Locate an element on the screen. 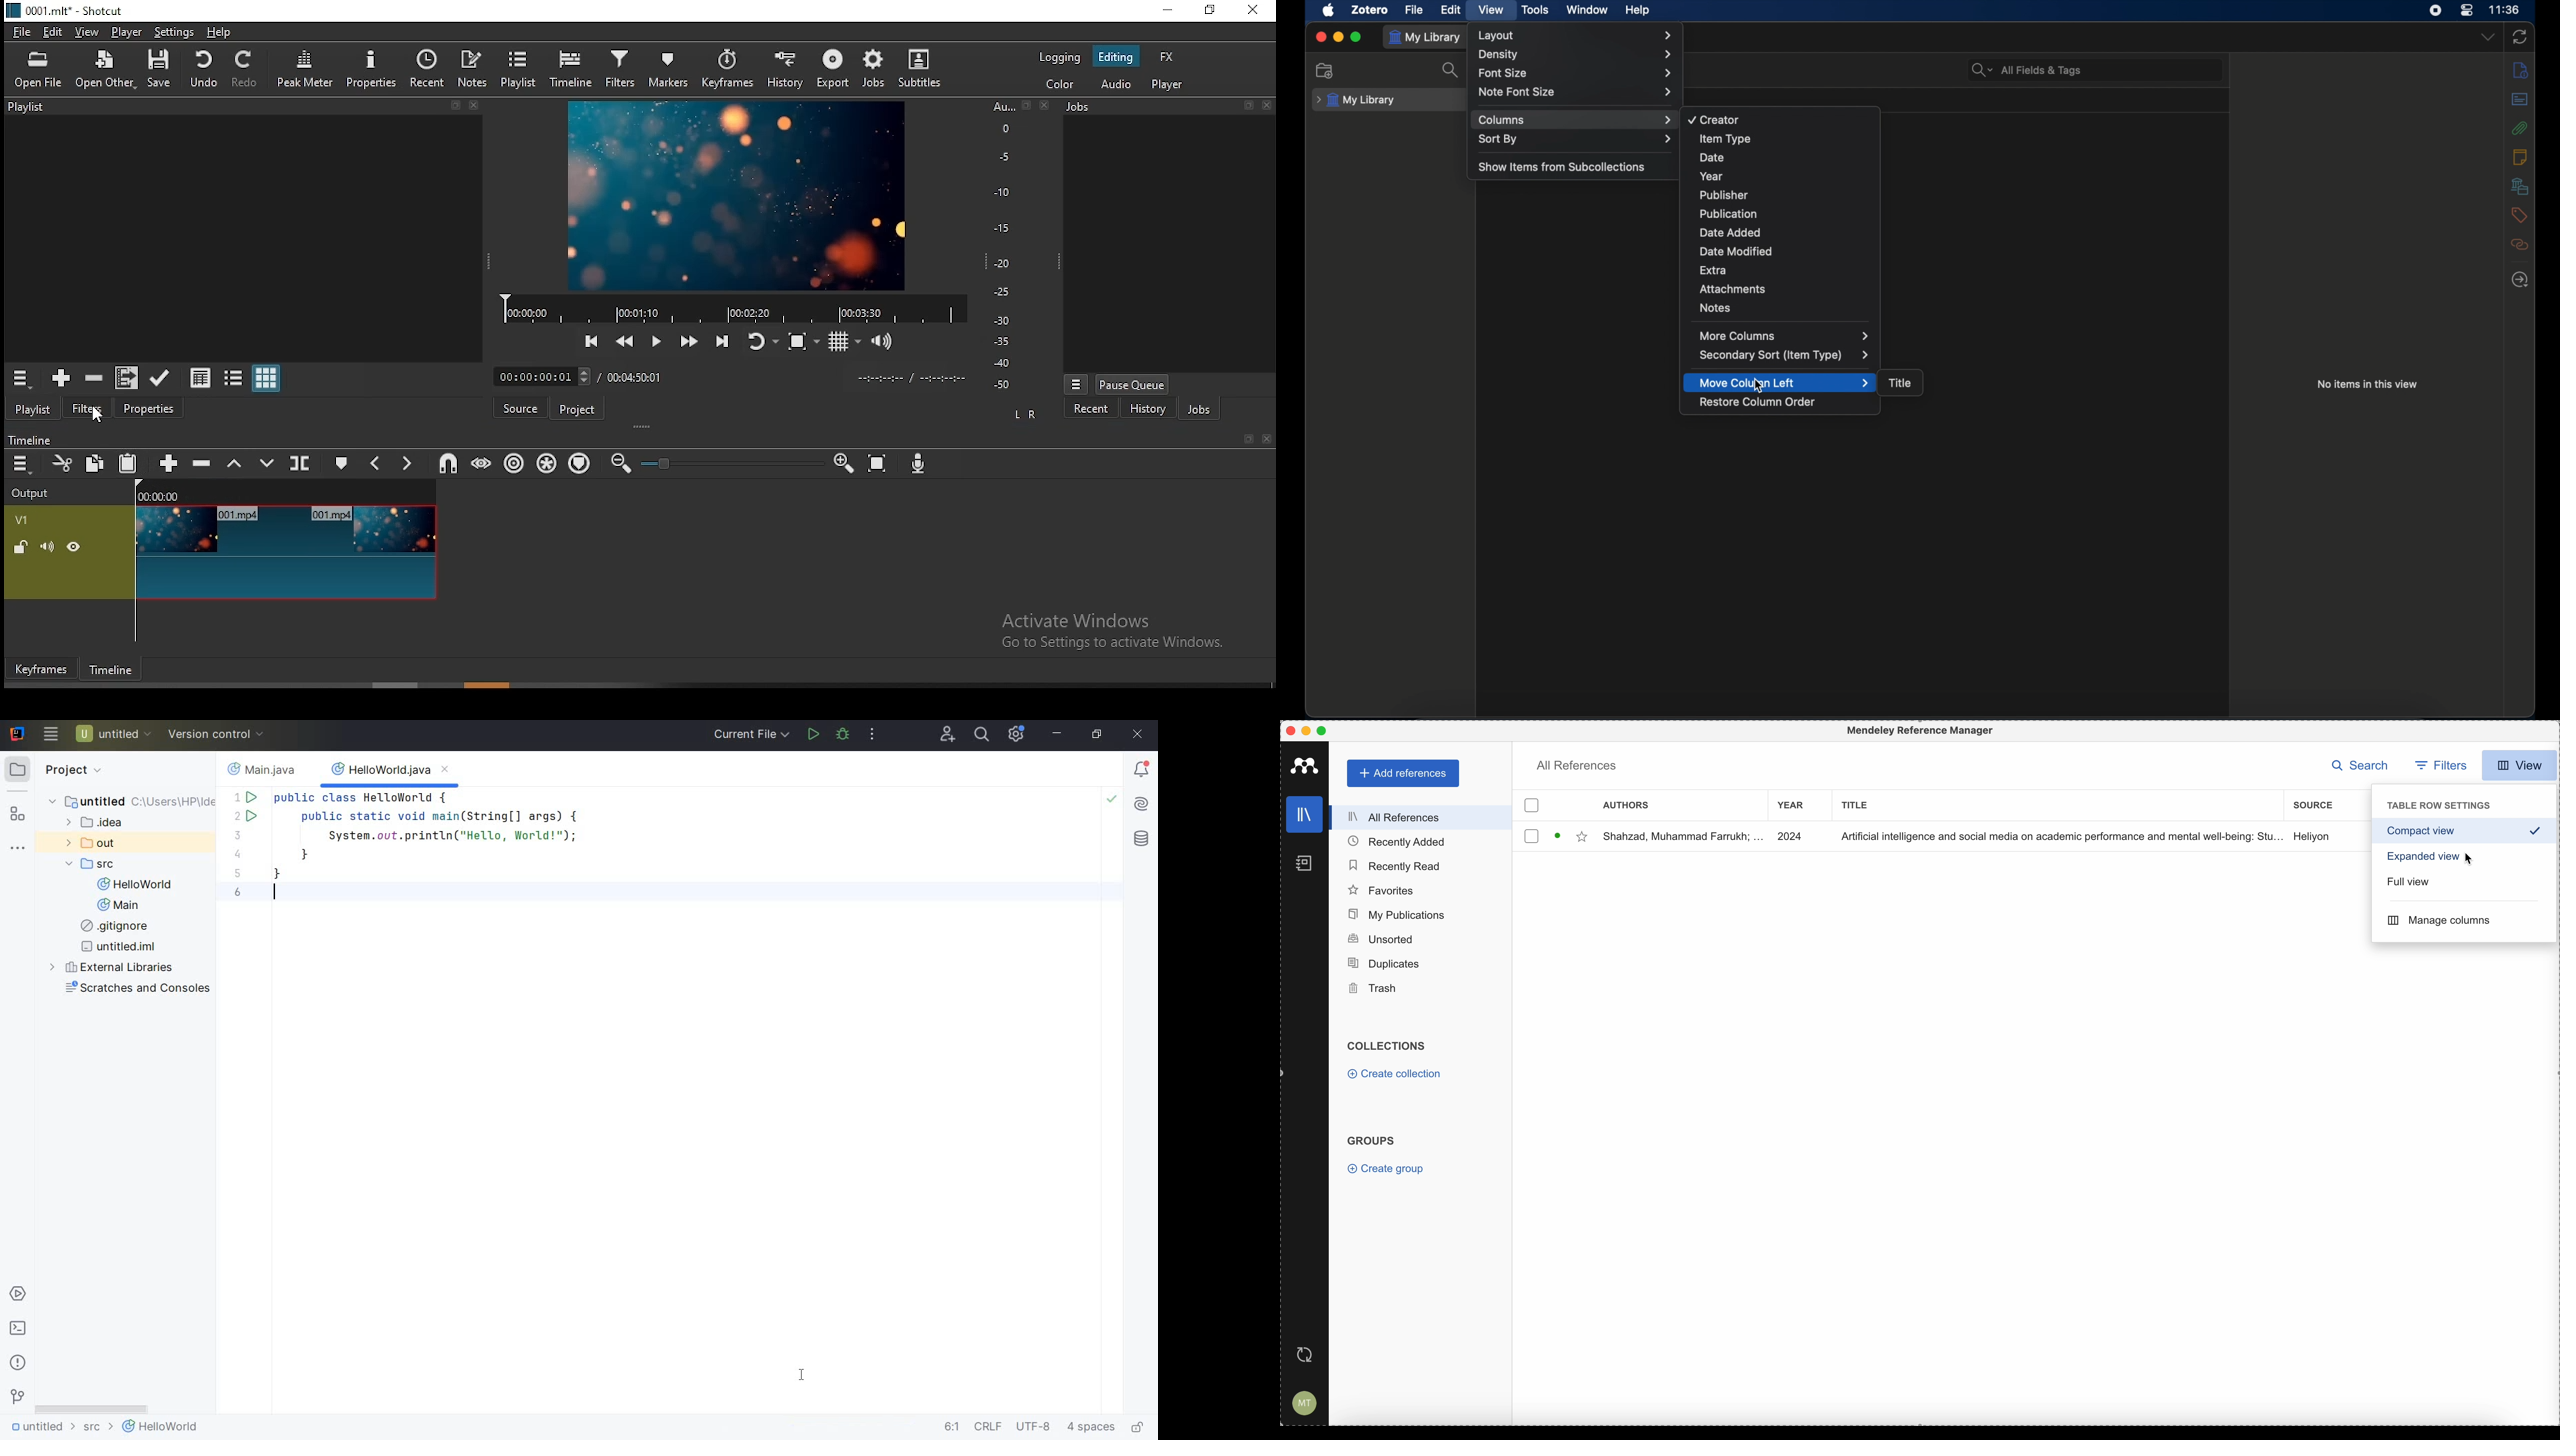  edit is located at coordinates (1452, 10).